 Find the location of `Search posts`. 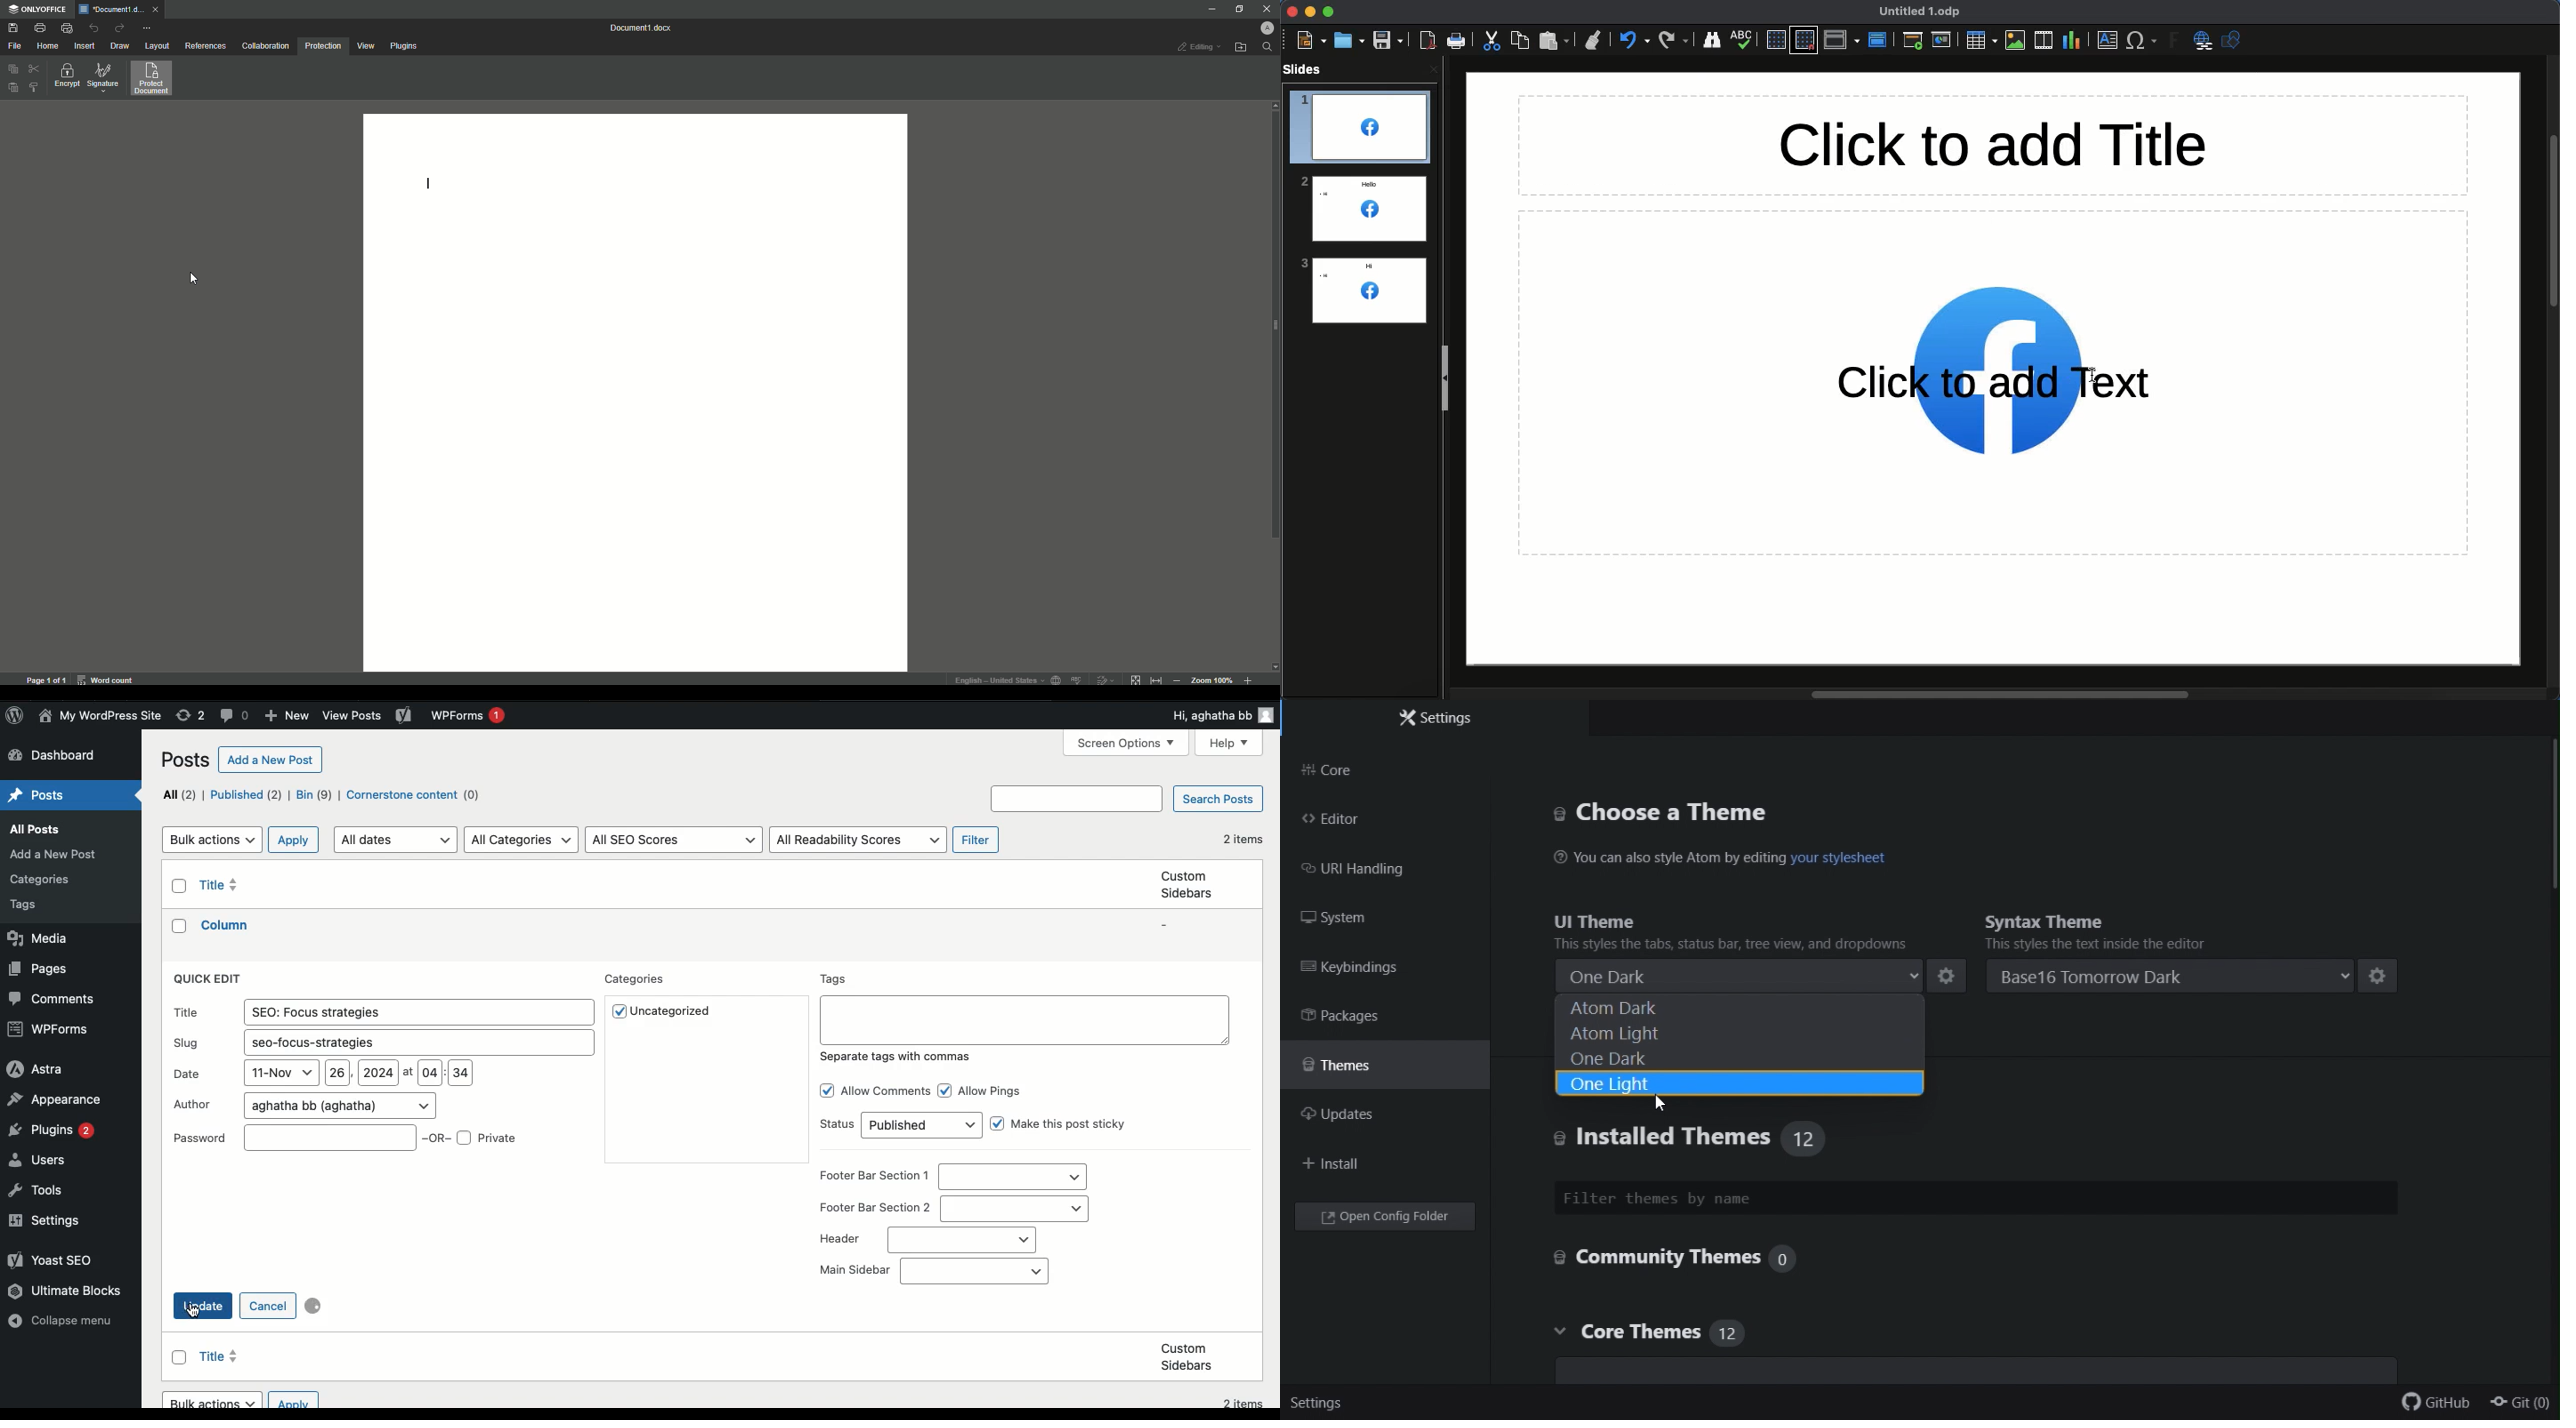

Search posts is located at coordinates (1216, 801).